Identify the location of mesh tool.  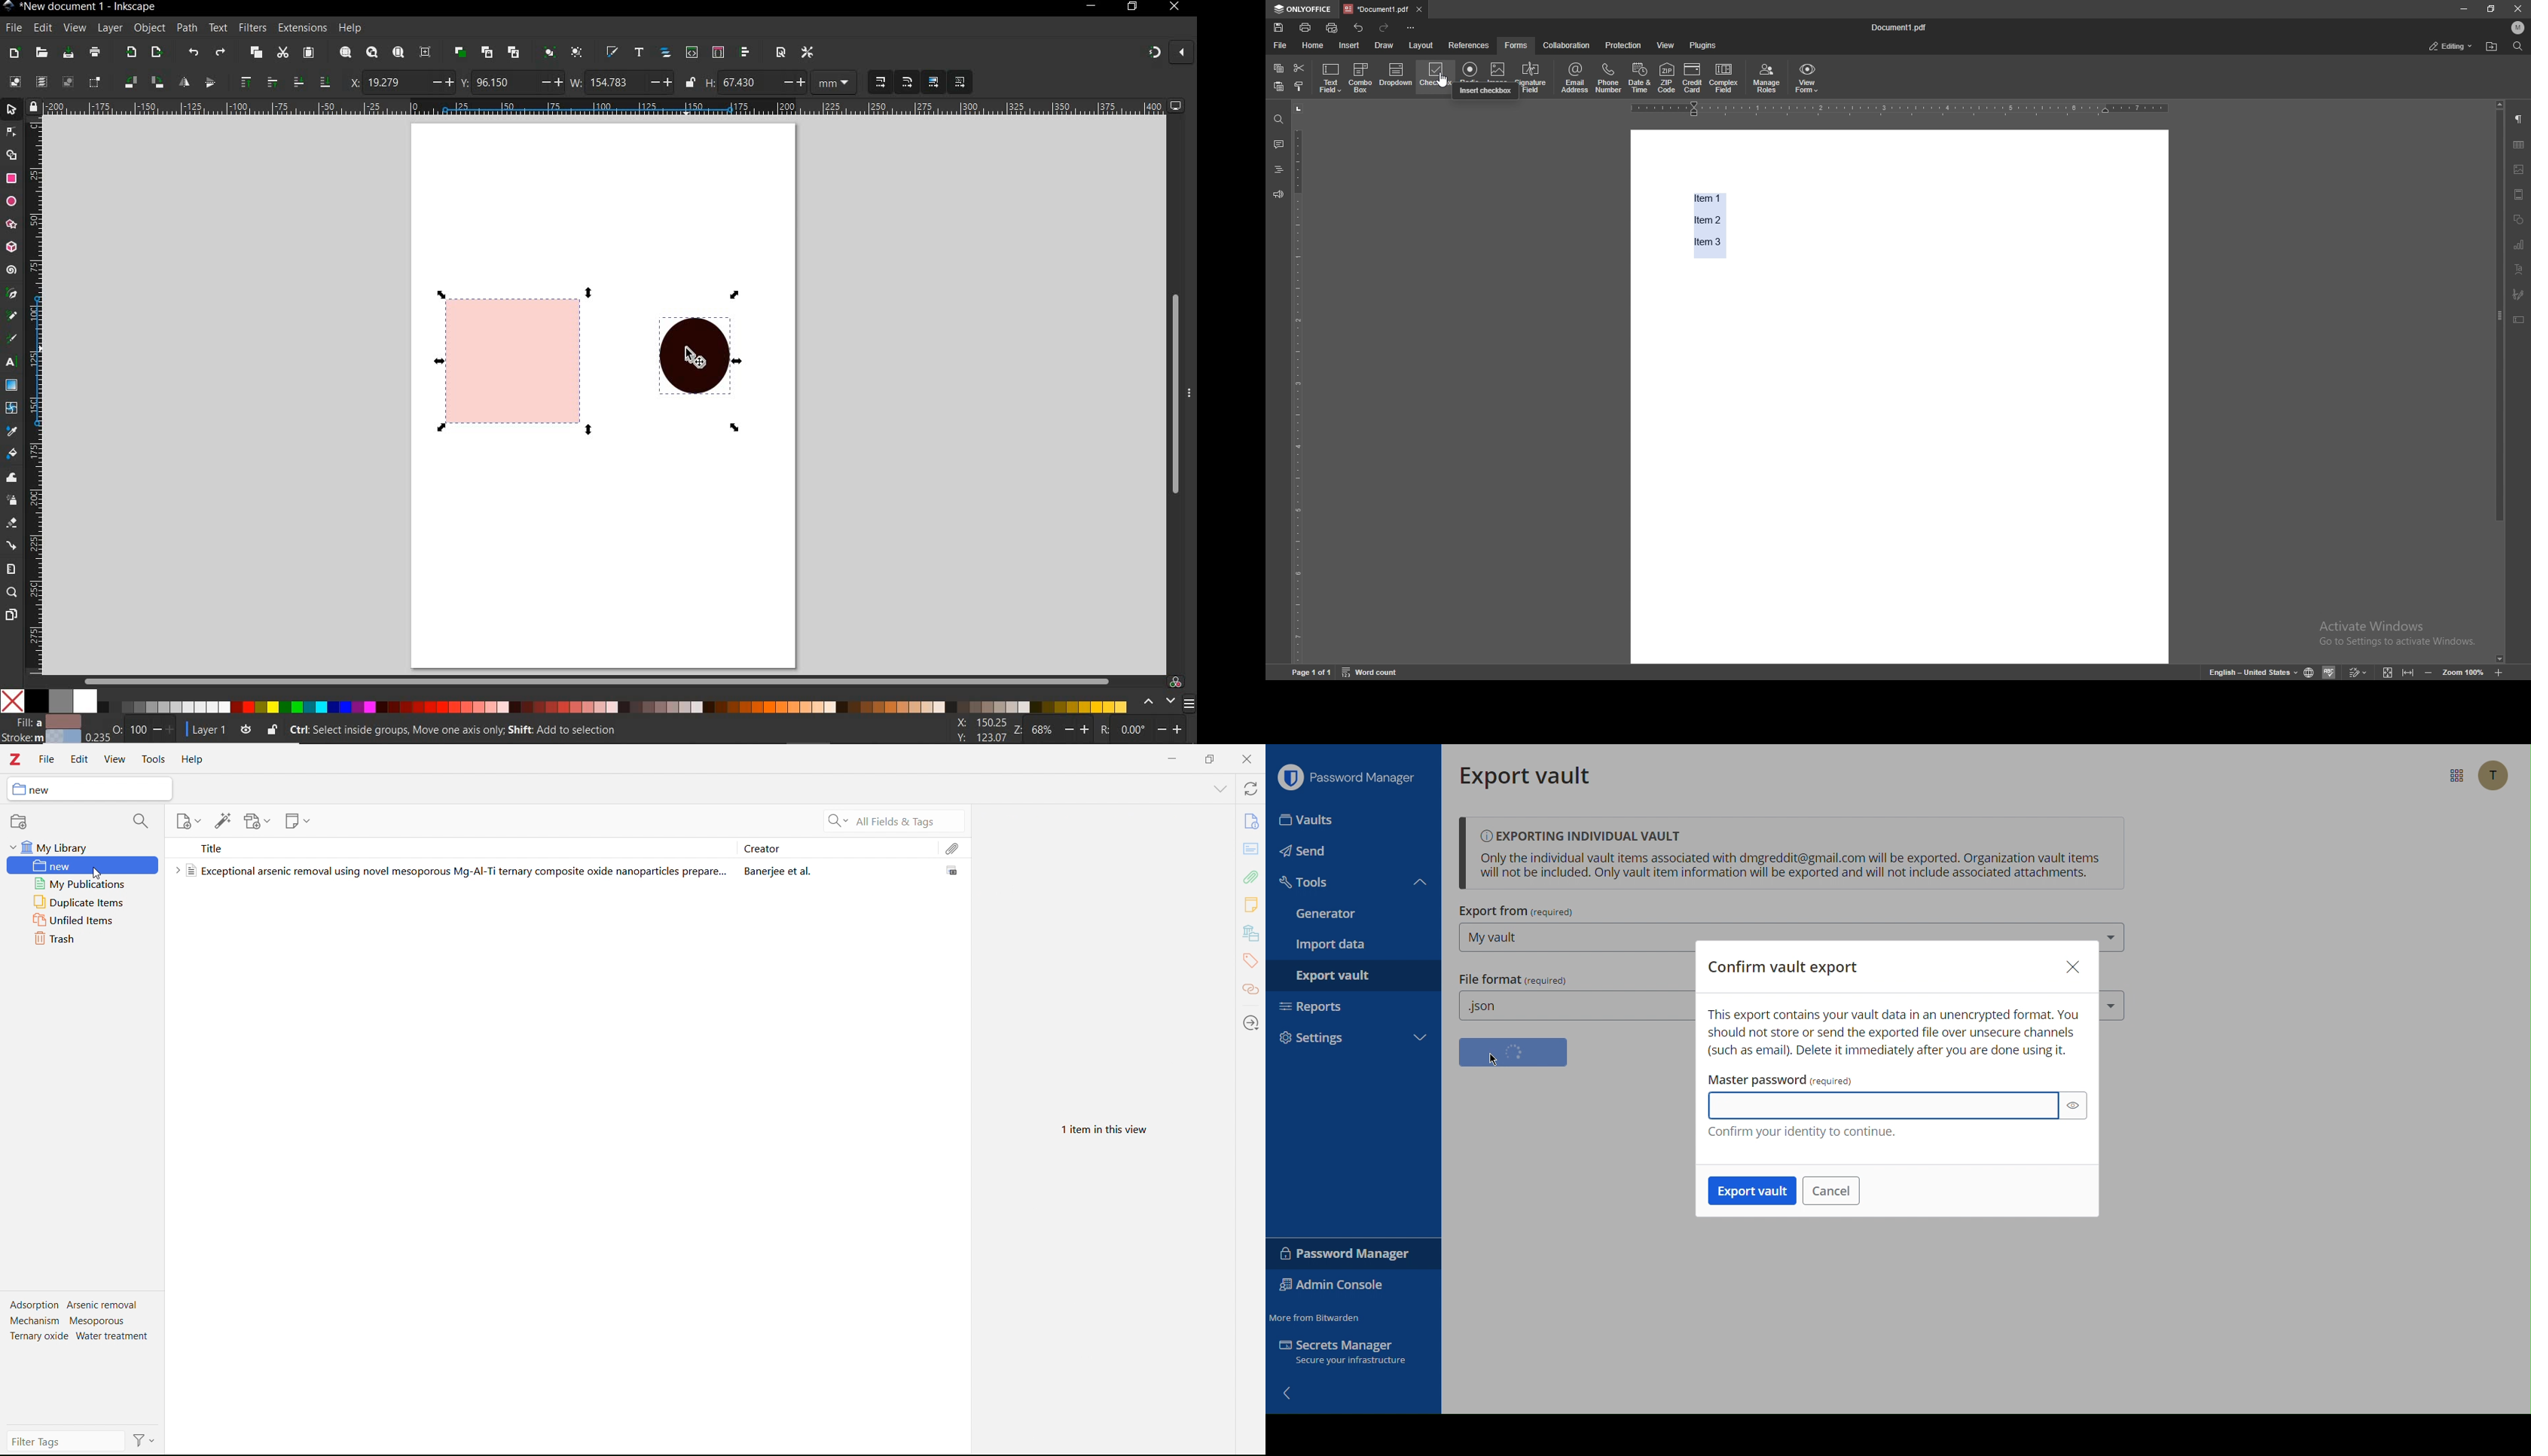
(11, 408).